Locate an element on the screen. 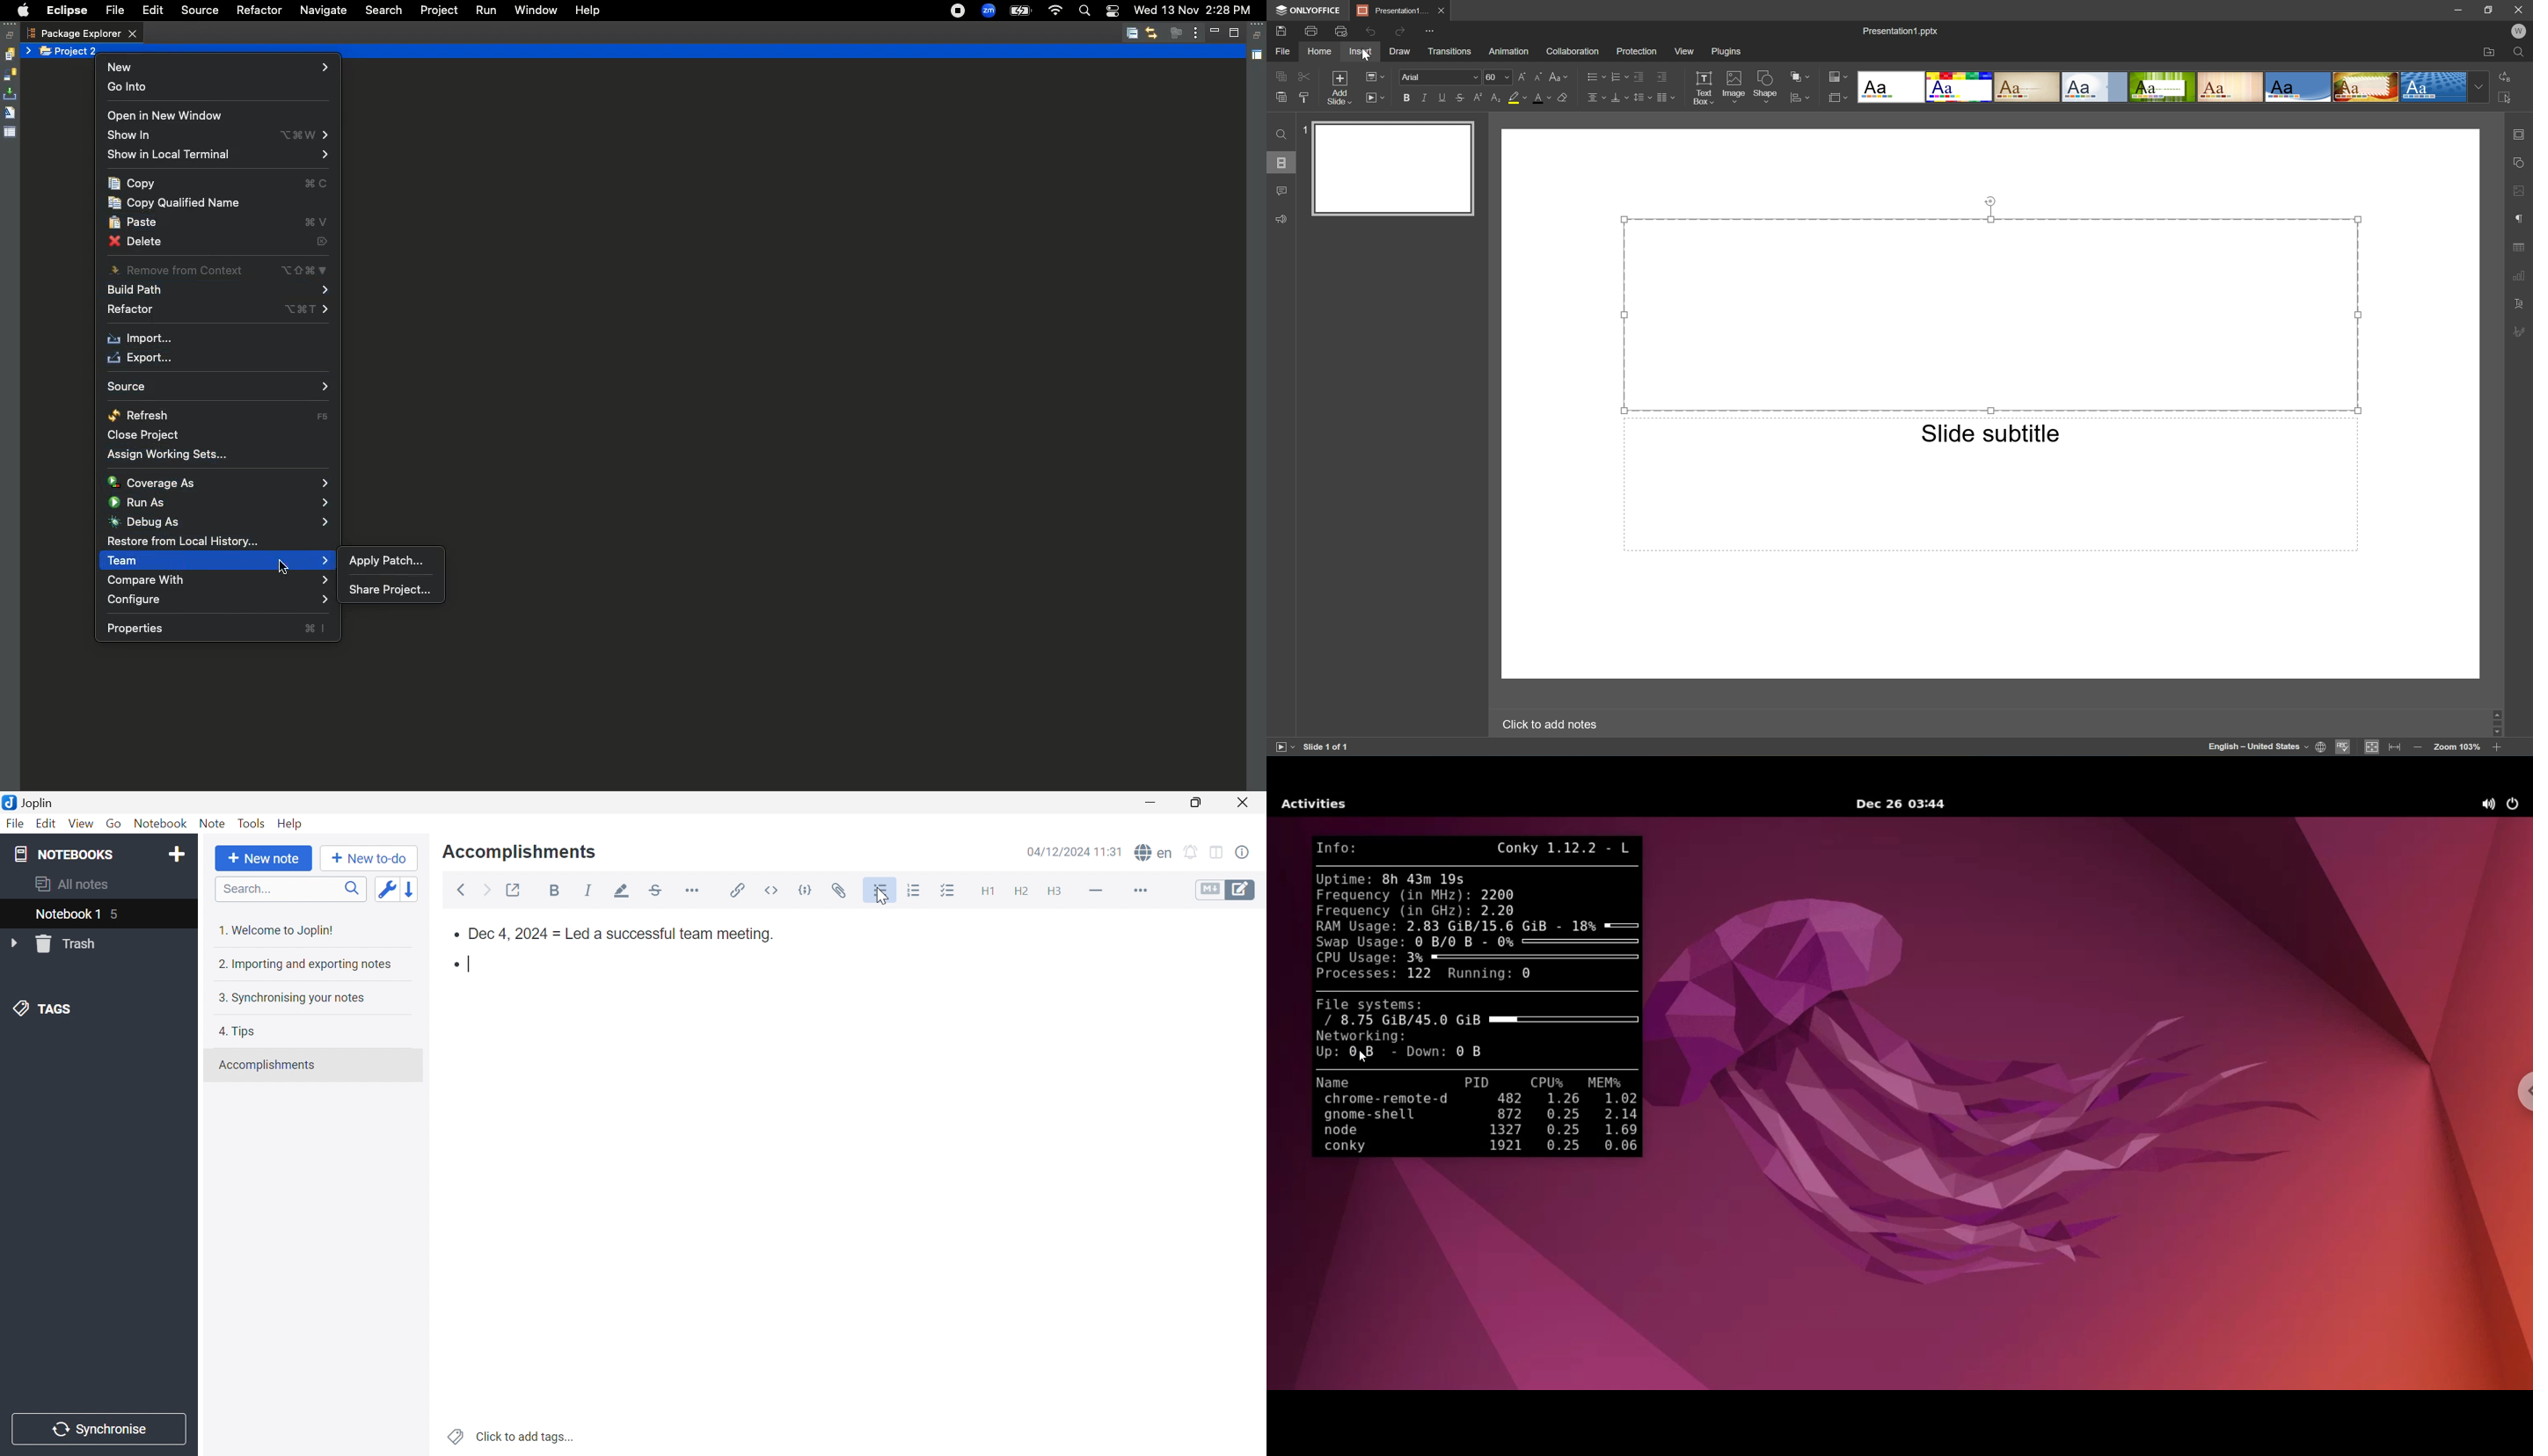 The image size is (2548, 1456). Toggle external editing is located at coordinates (513, 890).